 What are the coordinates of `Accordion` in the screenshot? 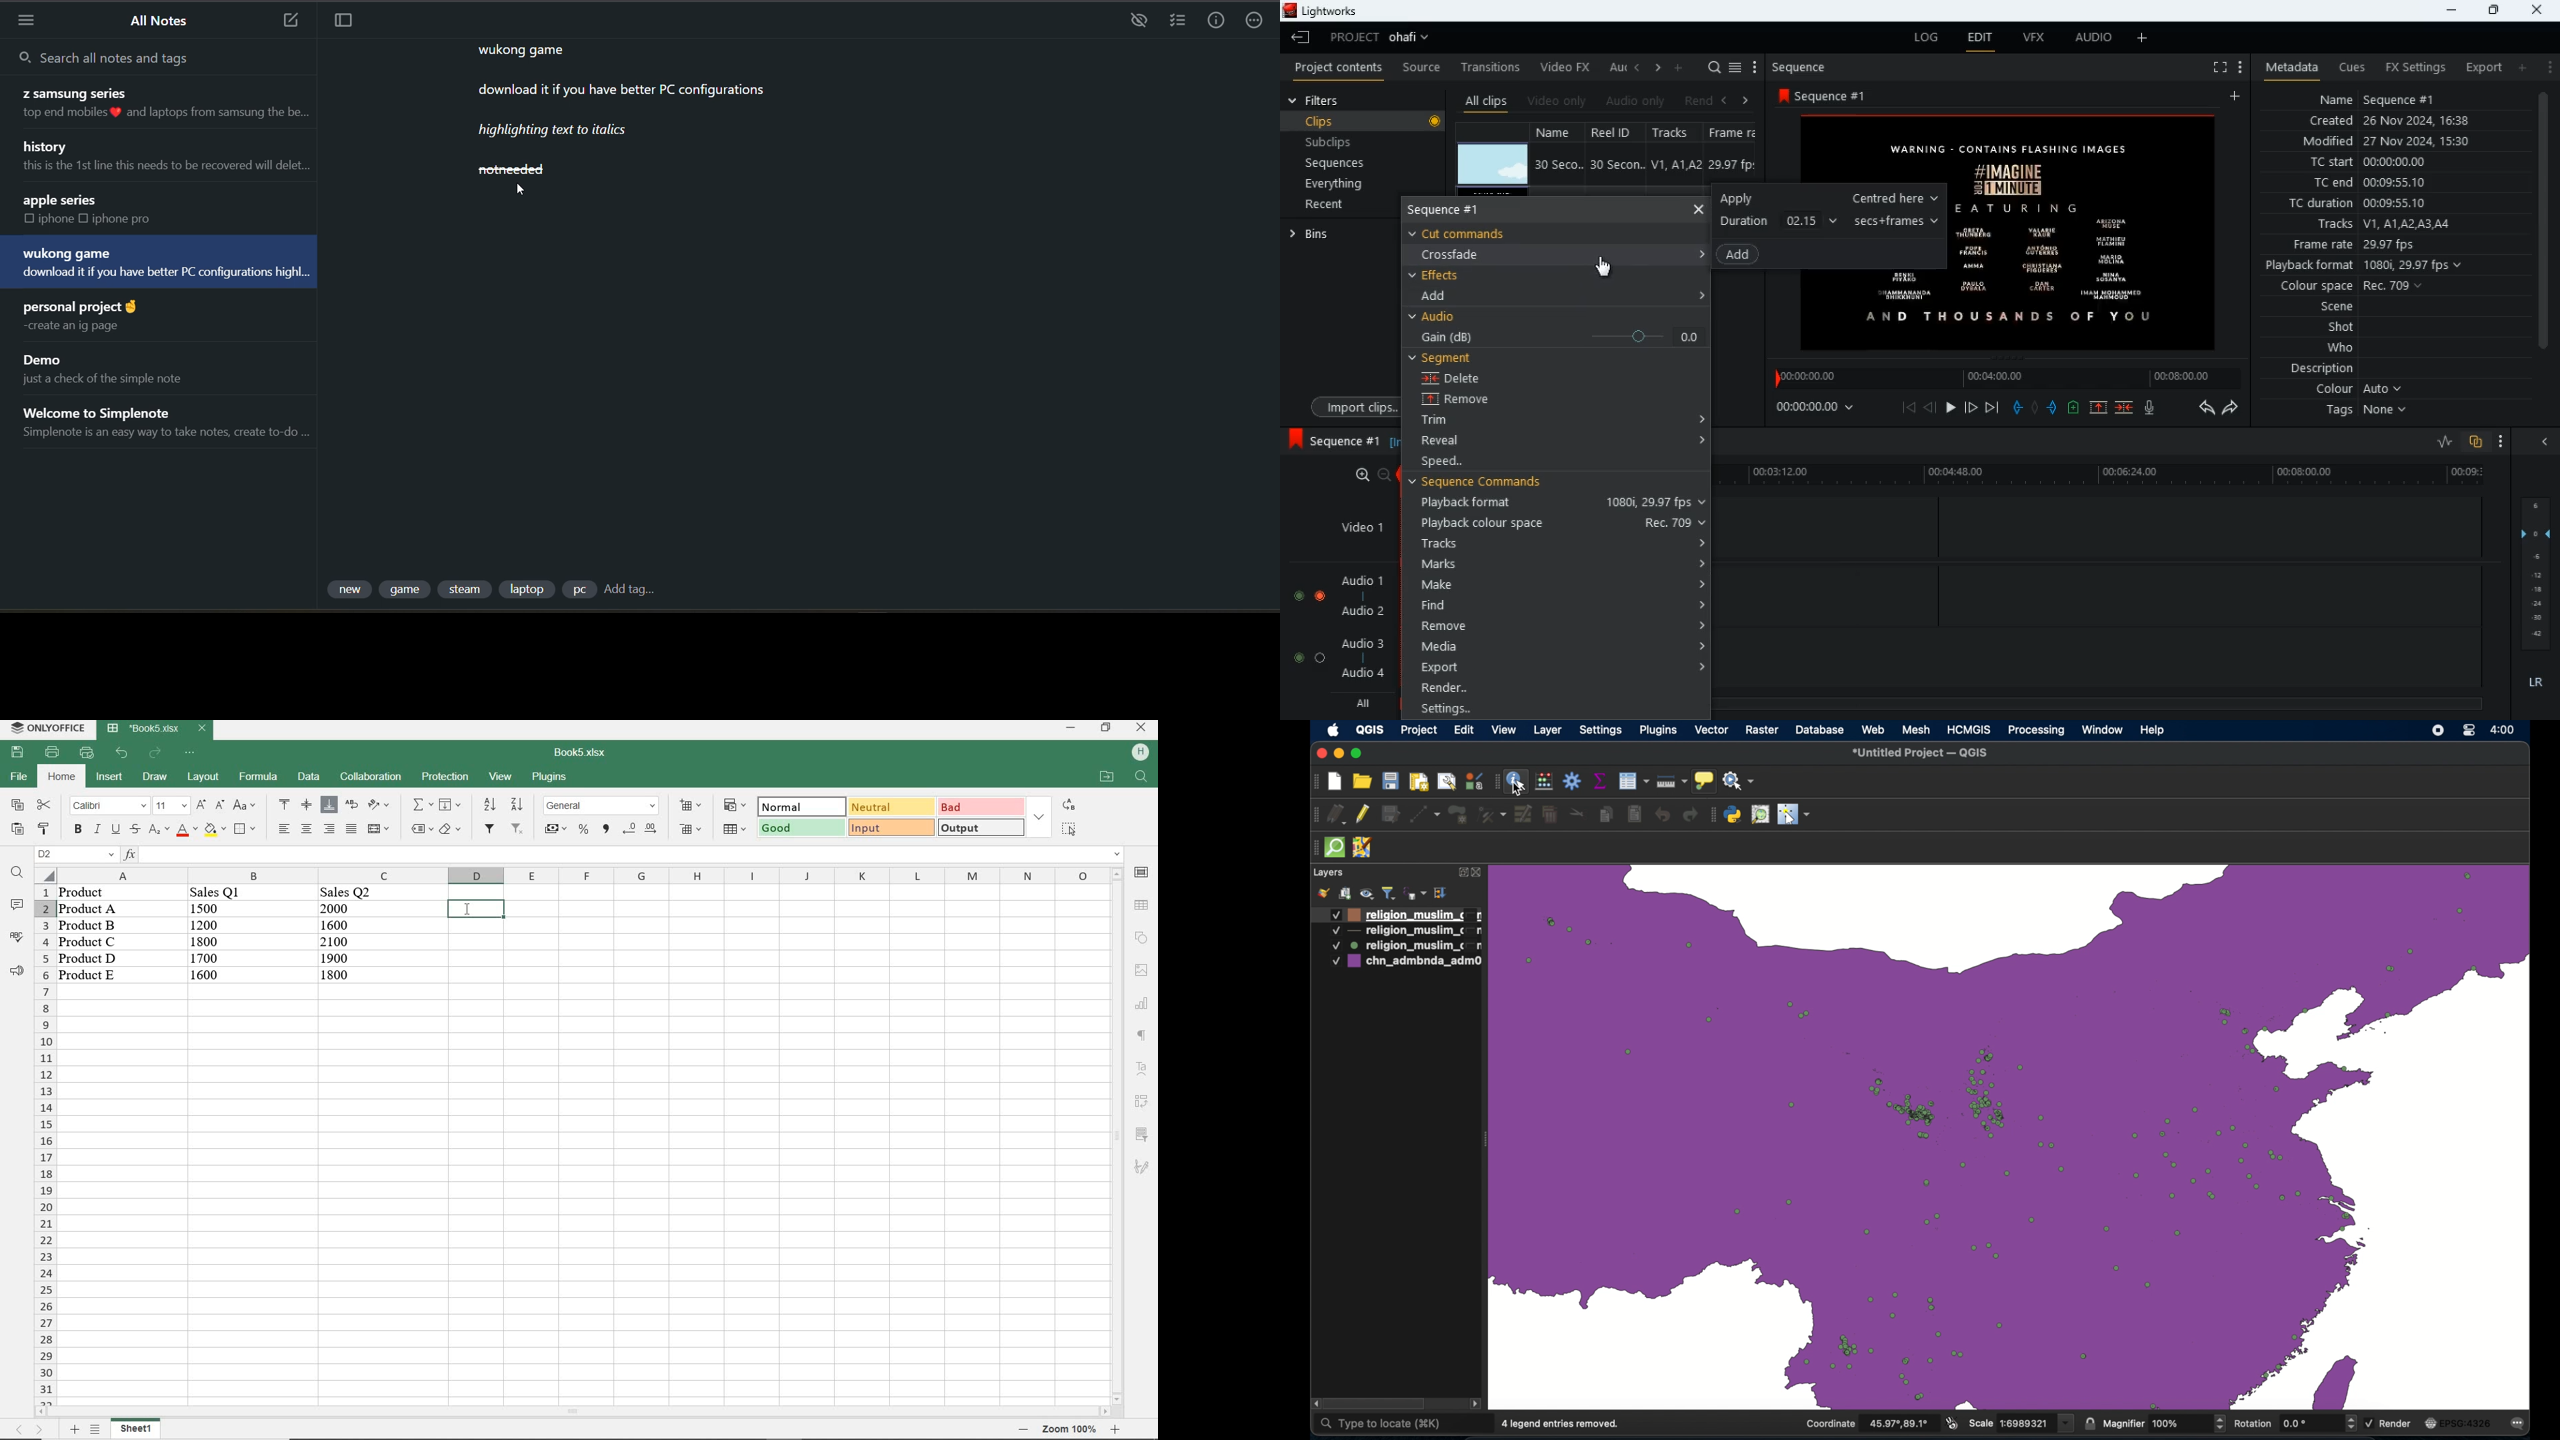 It's located at (1698, 253).